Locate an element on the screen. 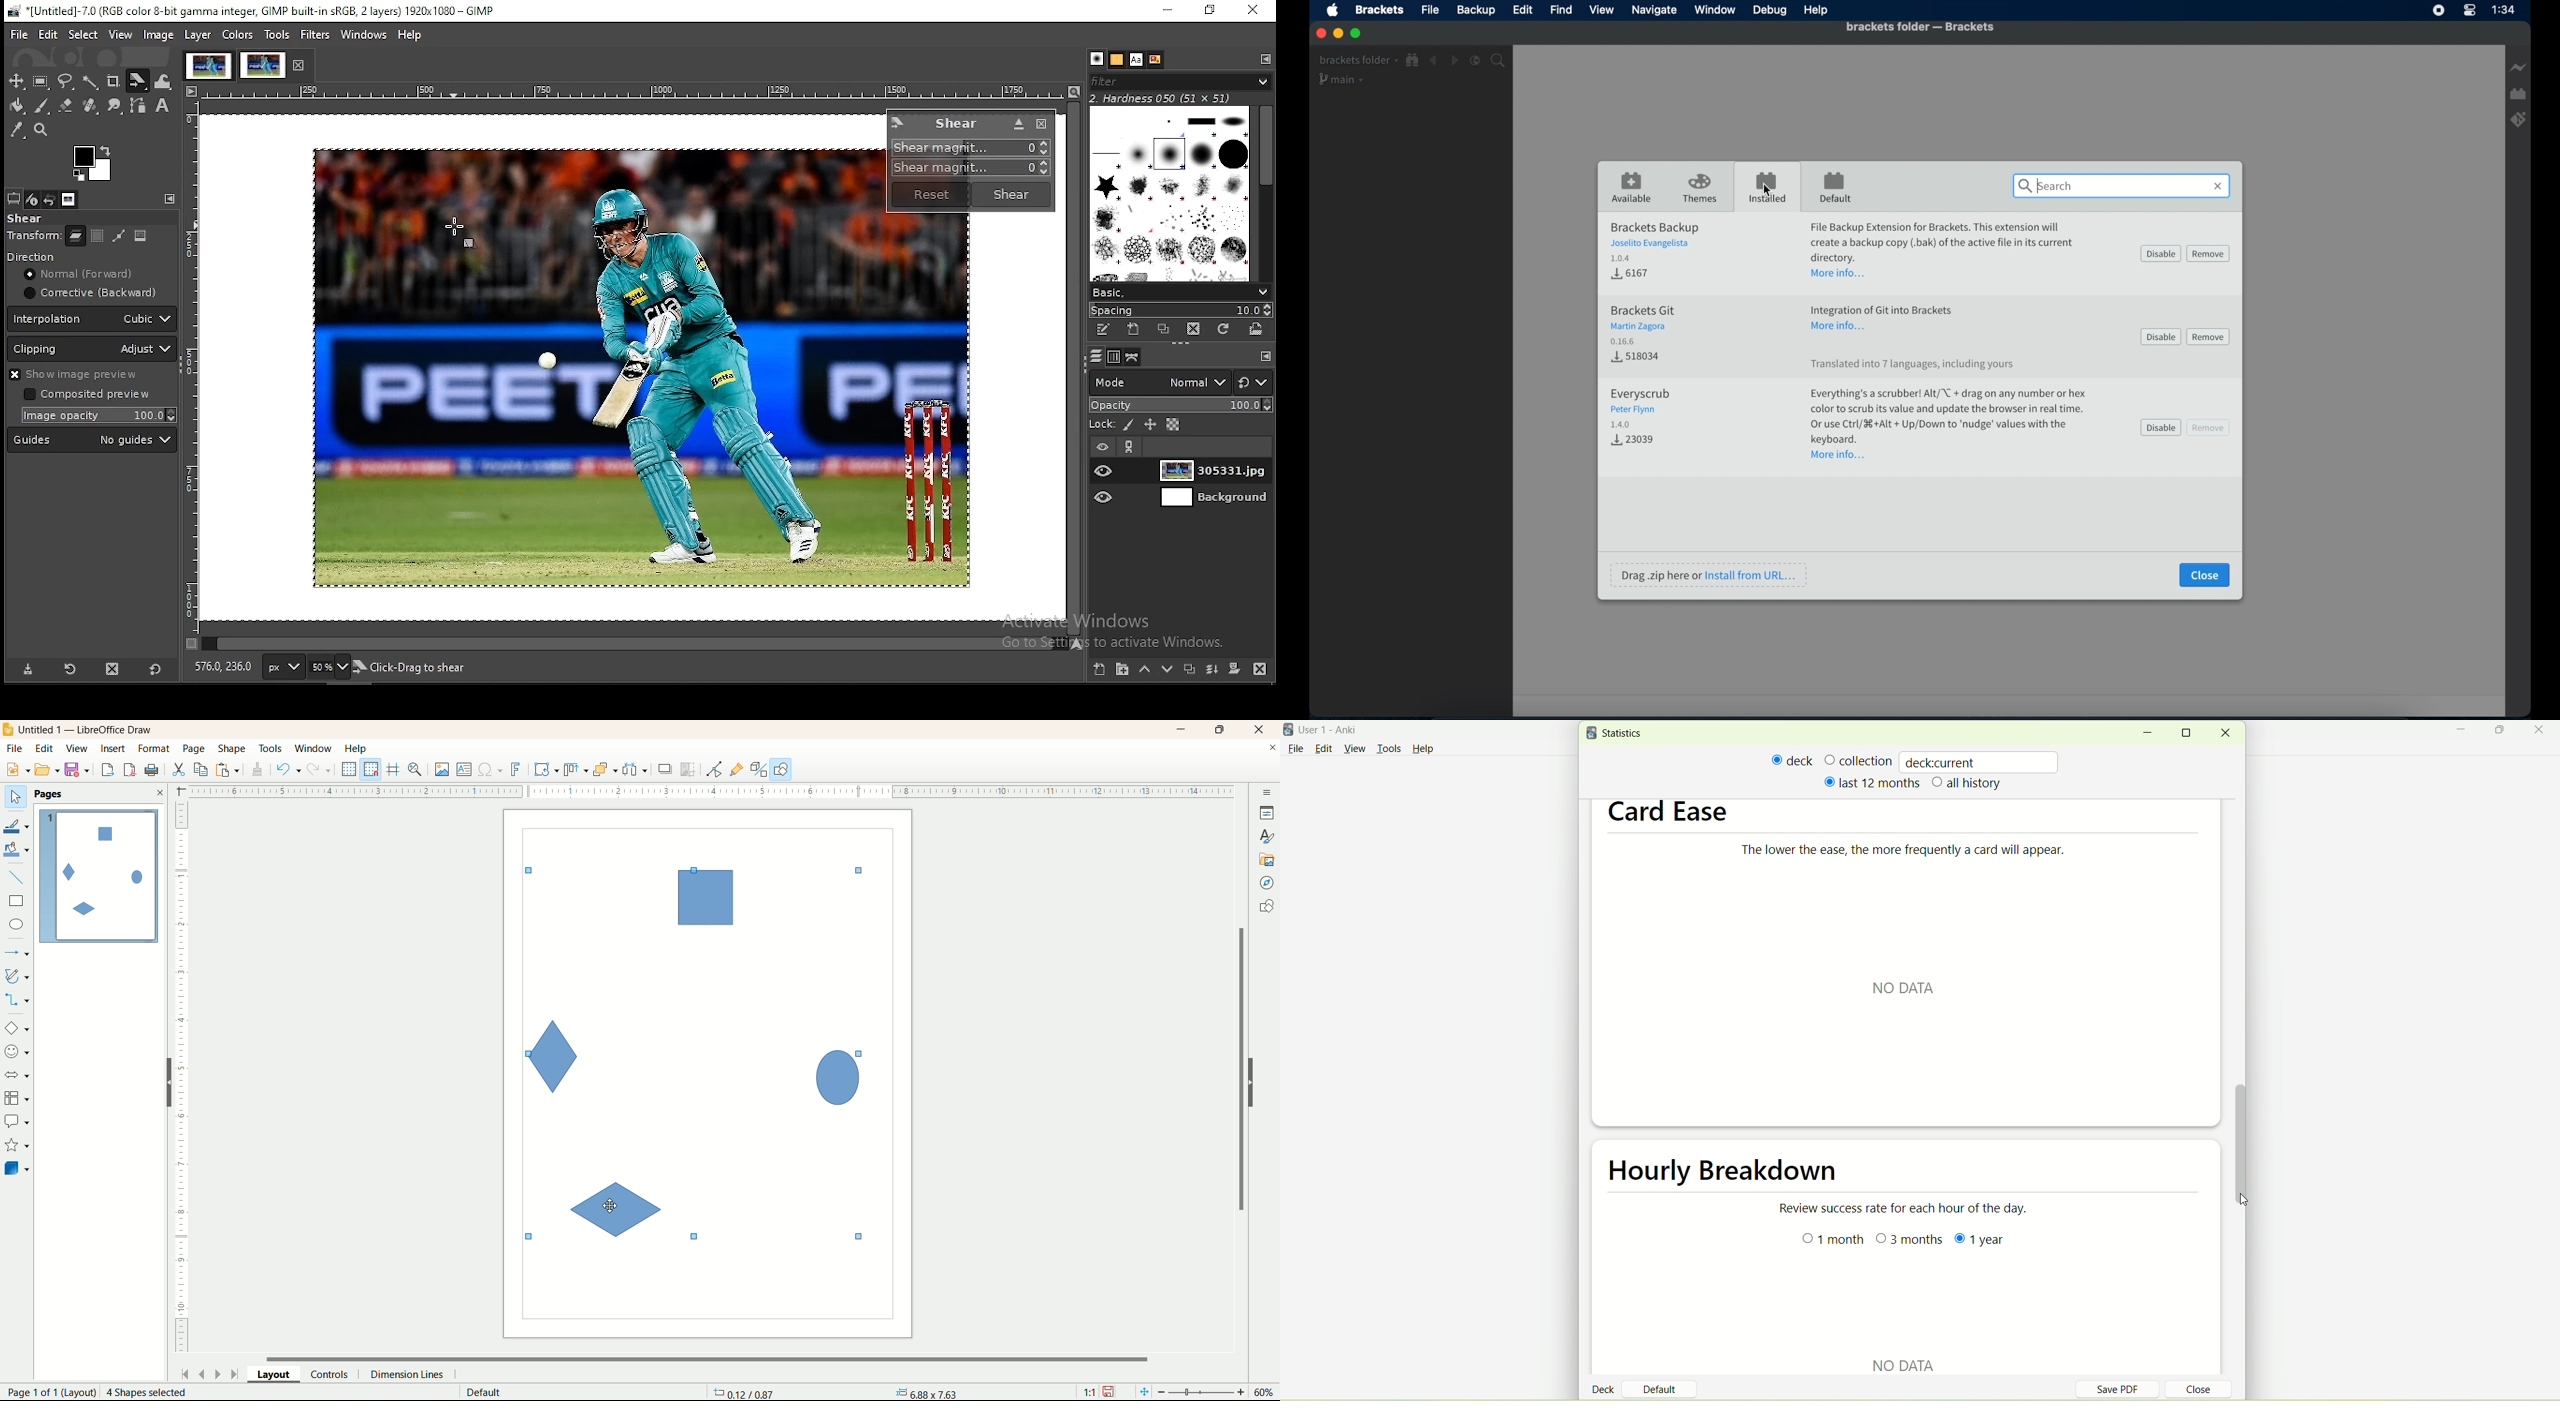 The height and width of the screenshot is (1428, 2576). Cursor is located at coordinates (1769, 189).